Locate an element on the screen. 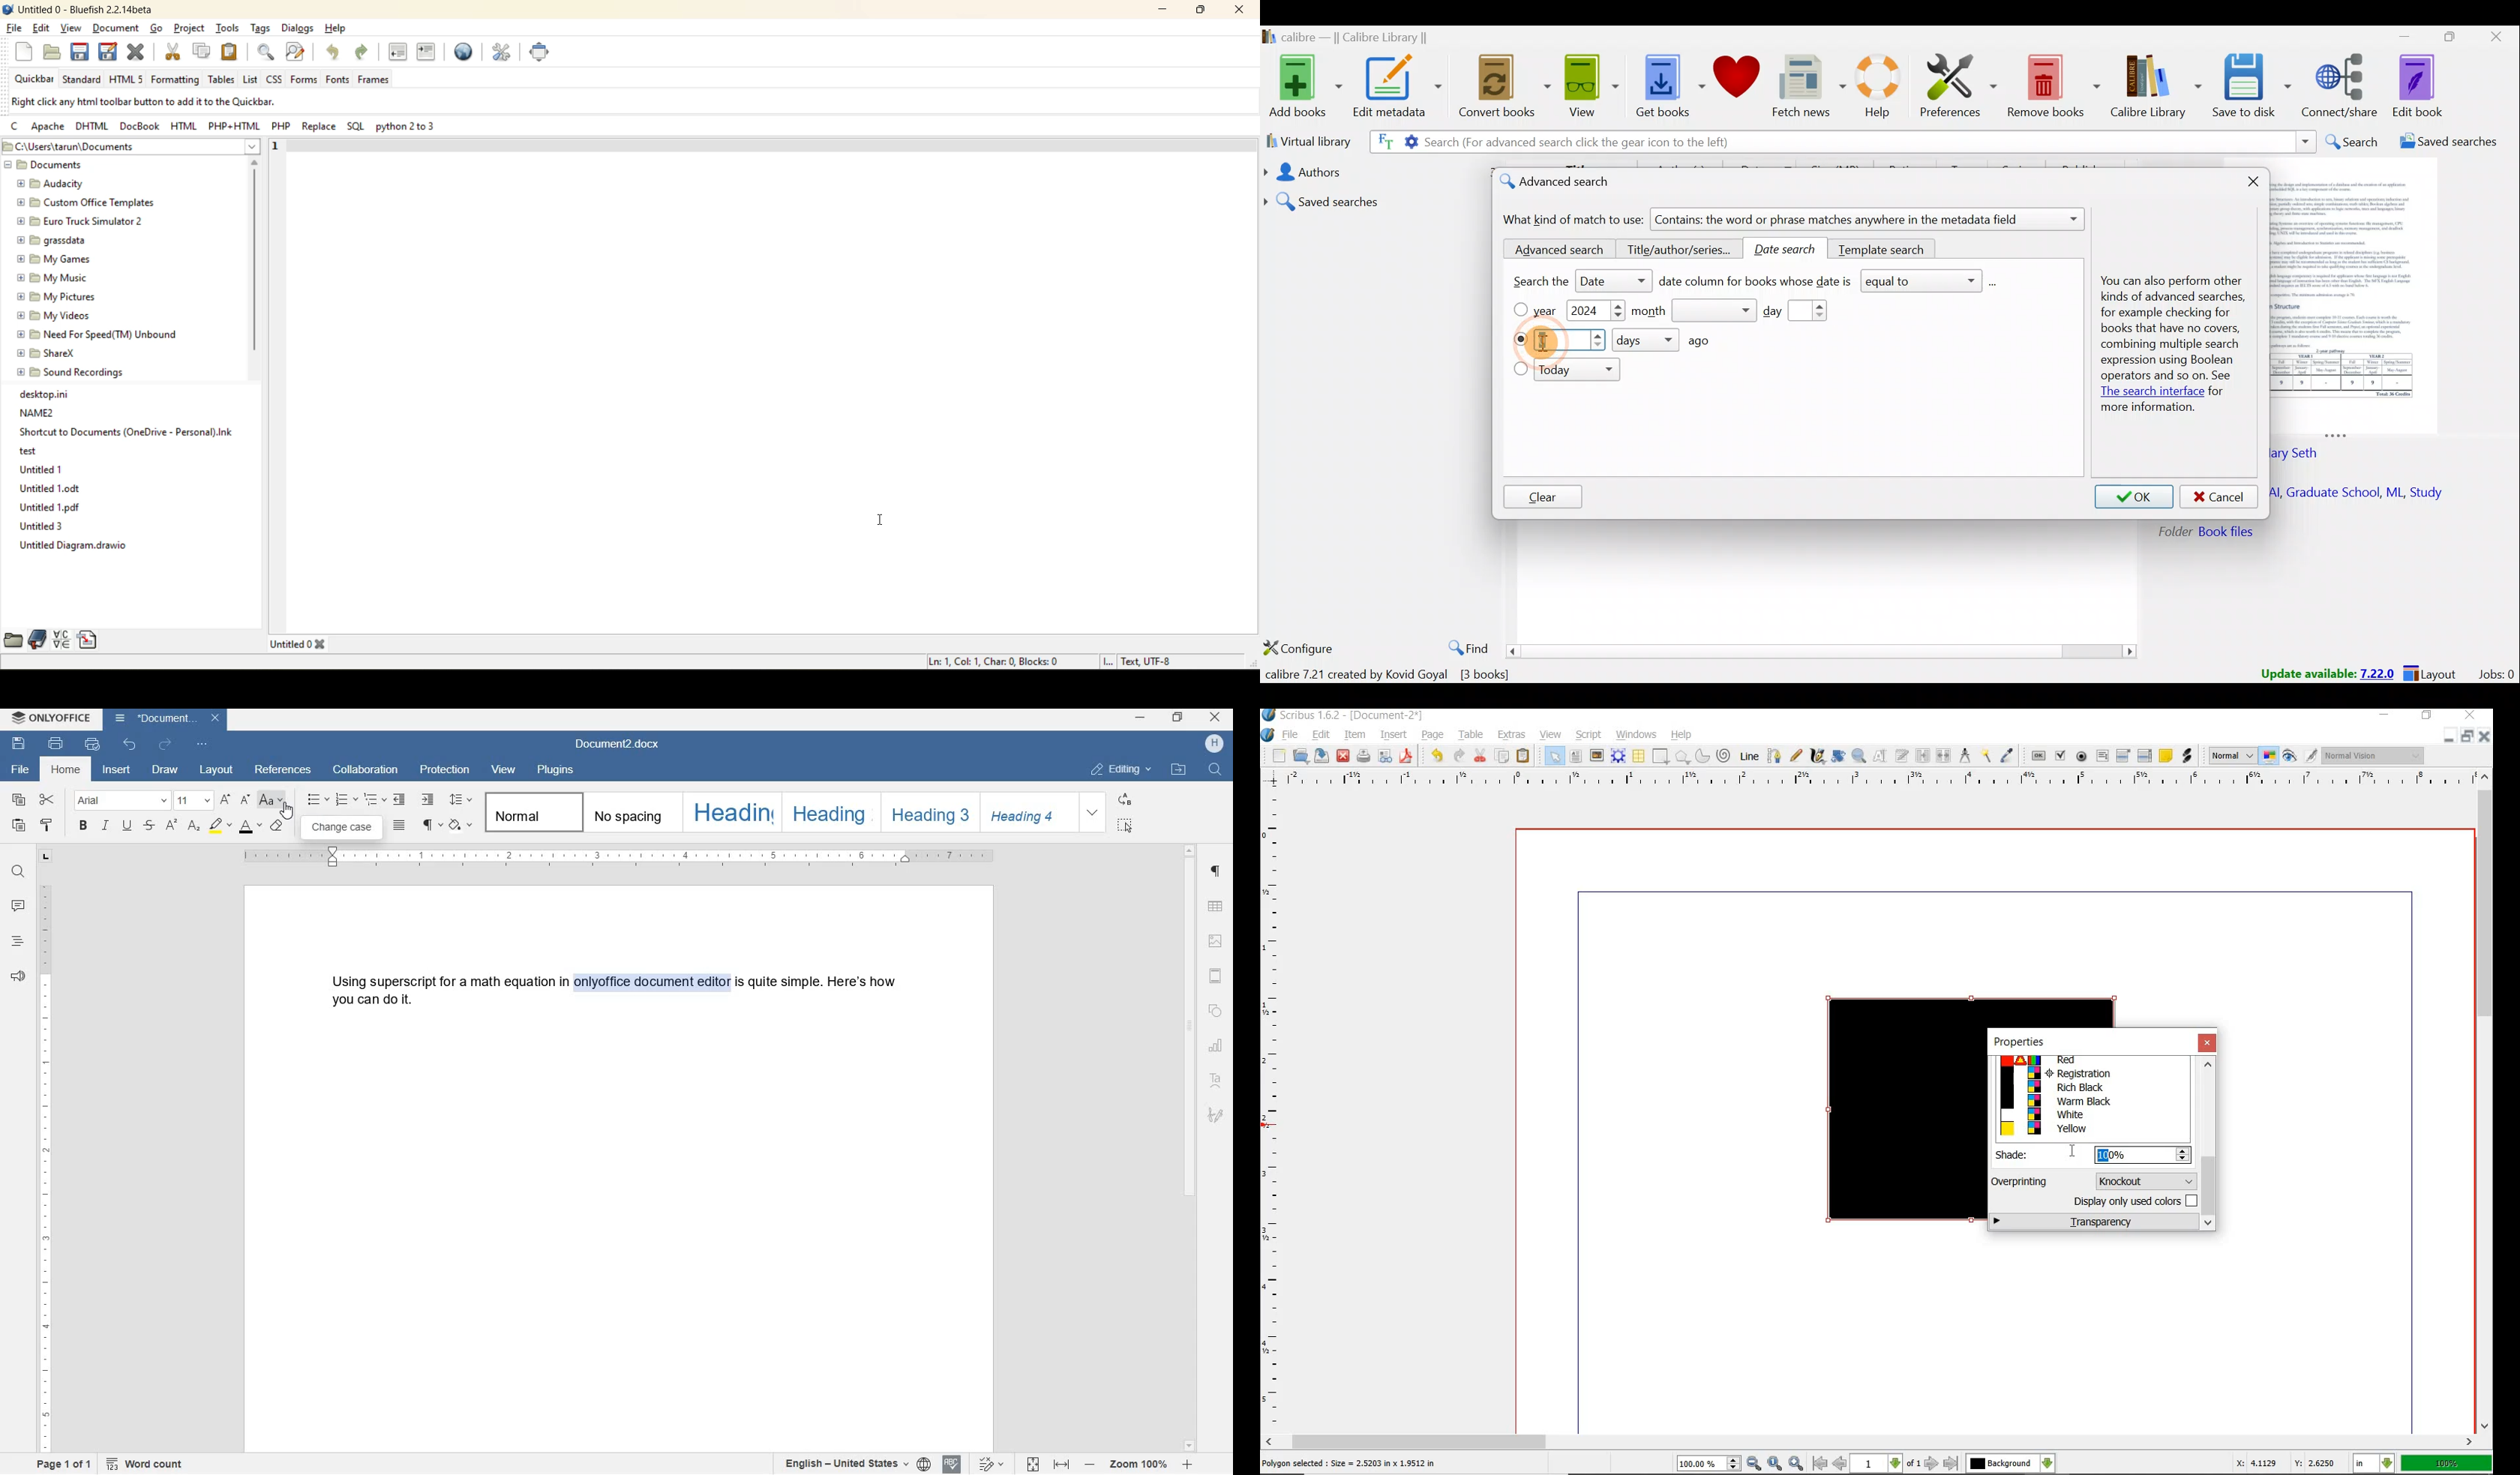 The image size is (2520, 1484). copy is located at coordinates (19, 800).